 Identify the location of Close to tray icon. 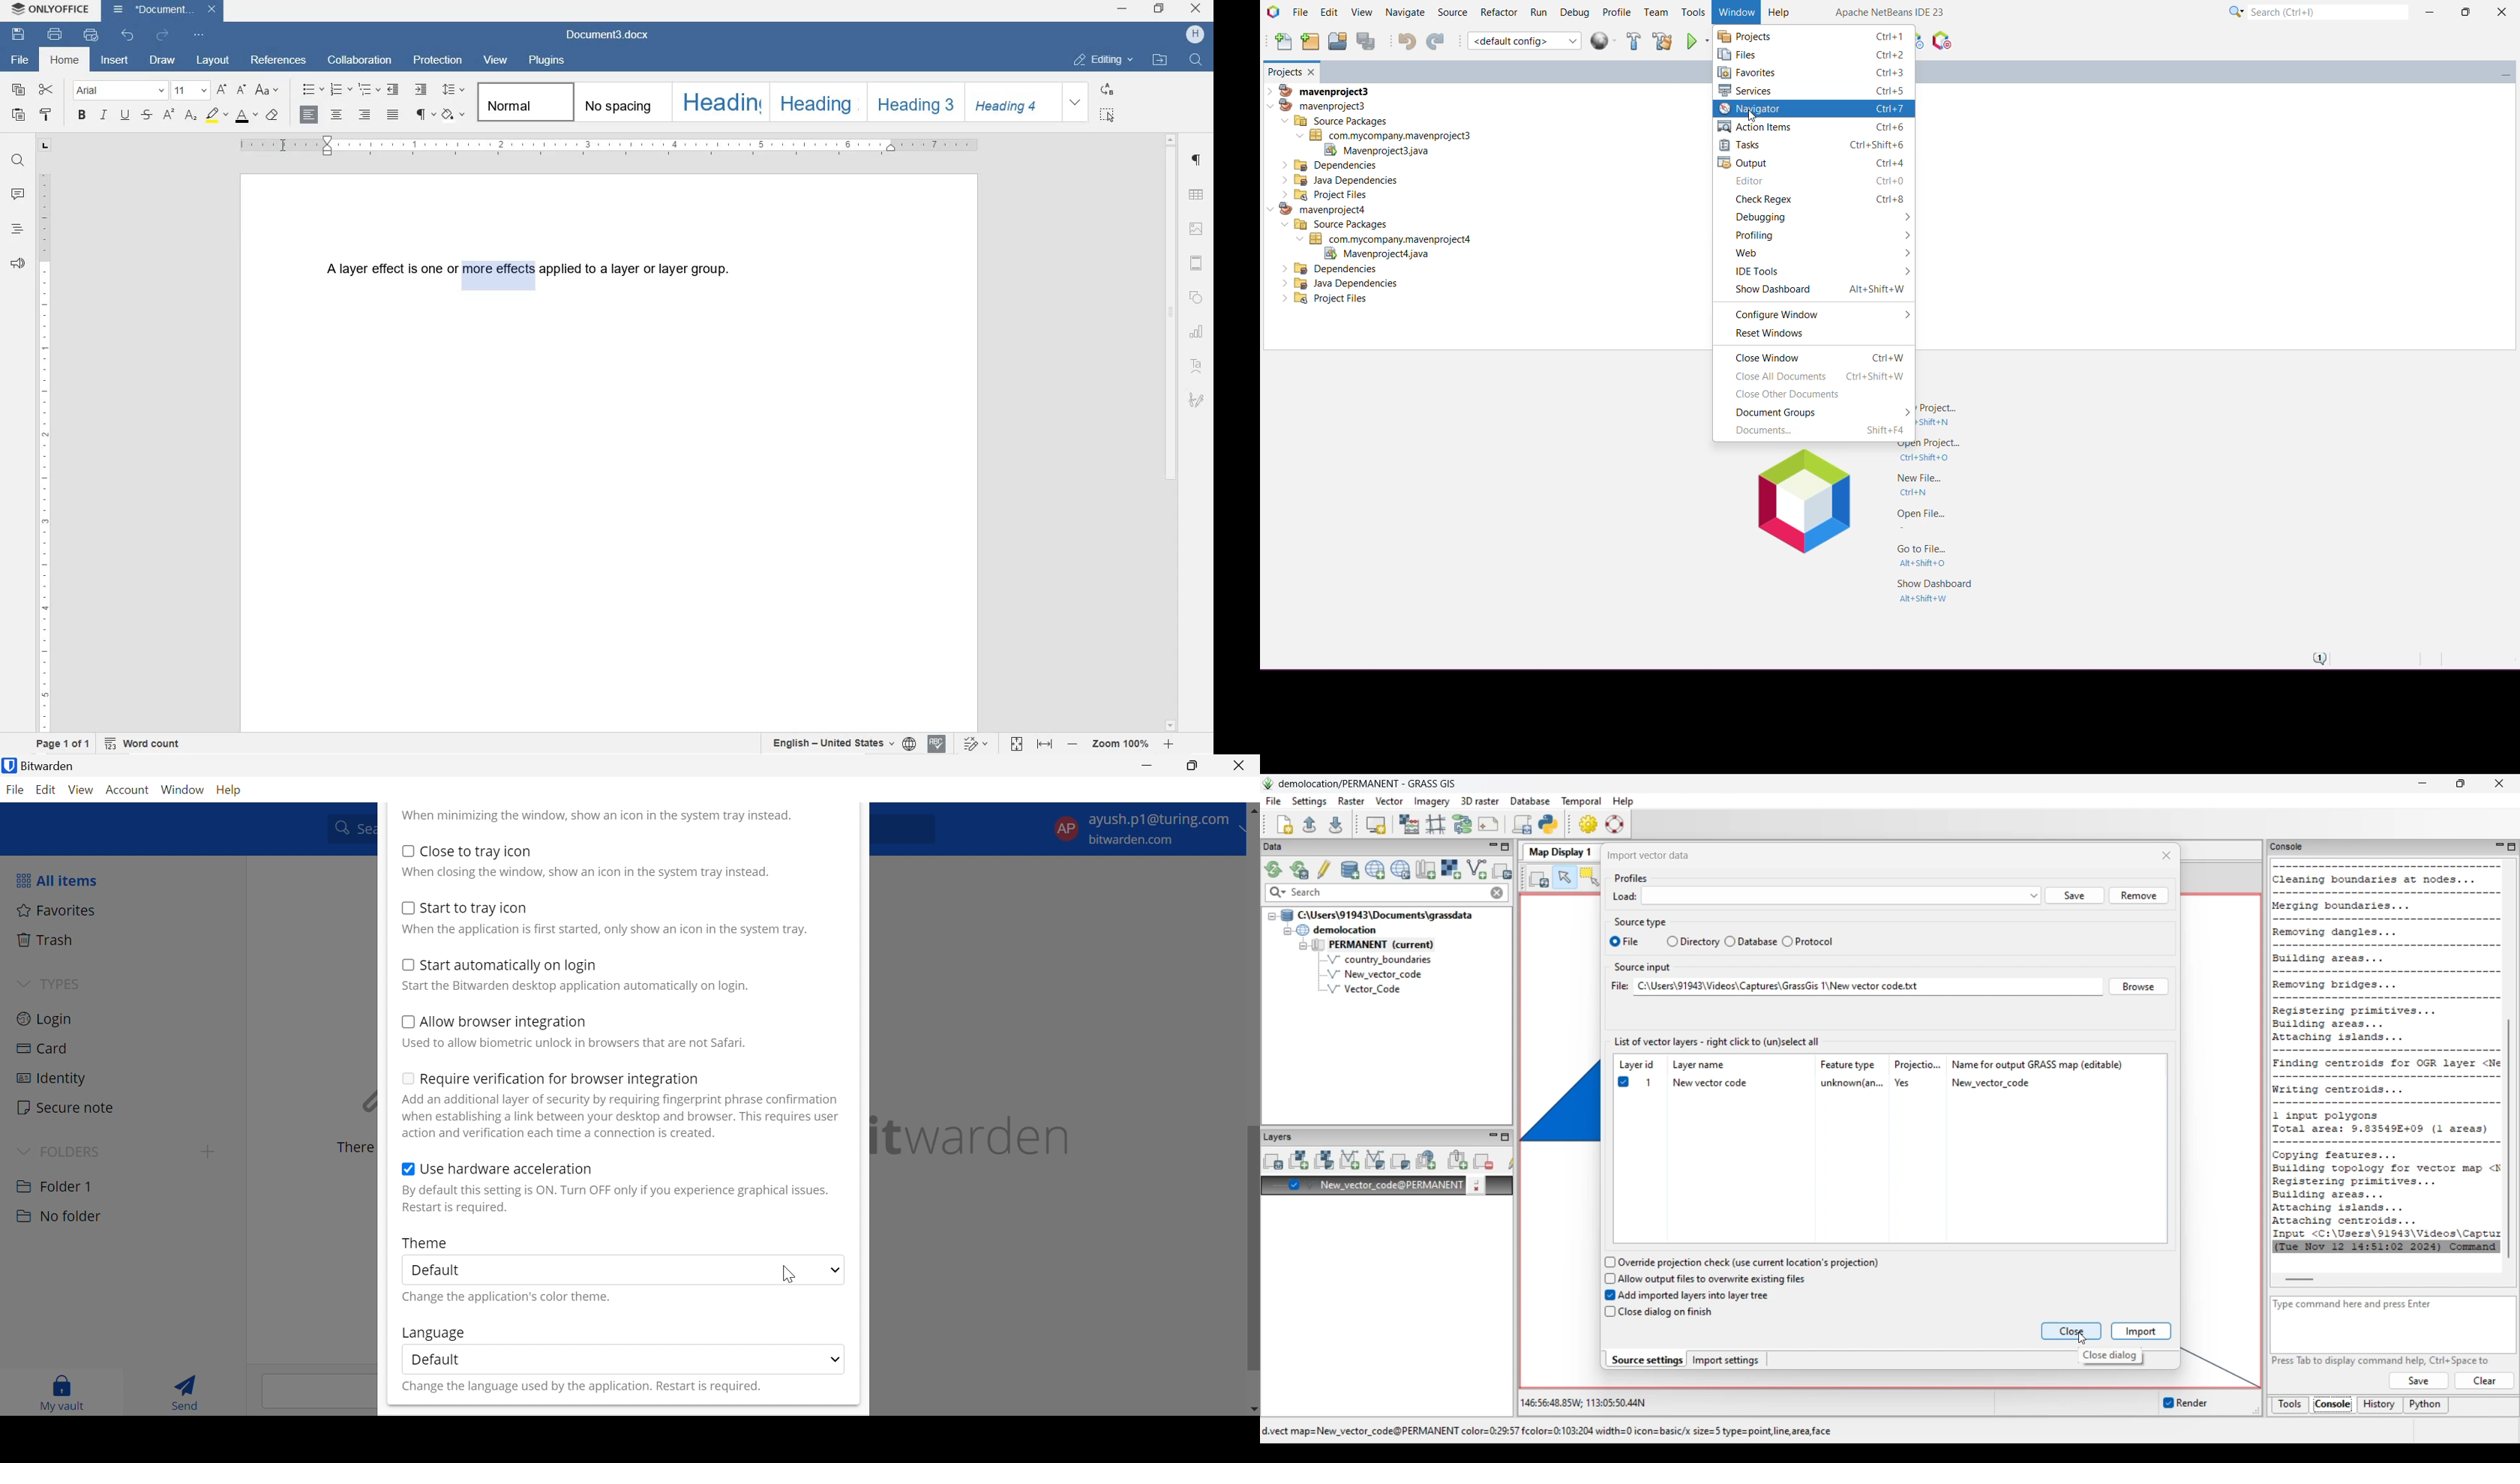
(477, 851).